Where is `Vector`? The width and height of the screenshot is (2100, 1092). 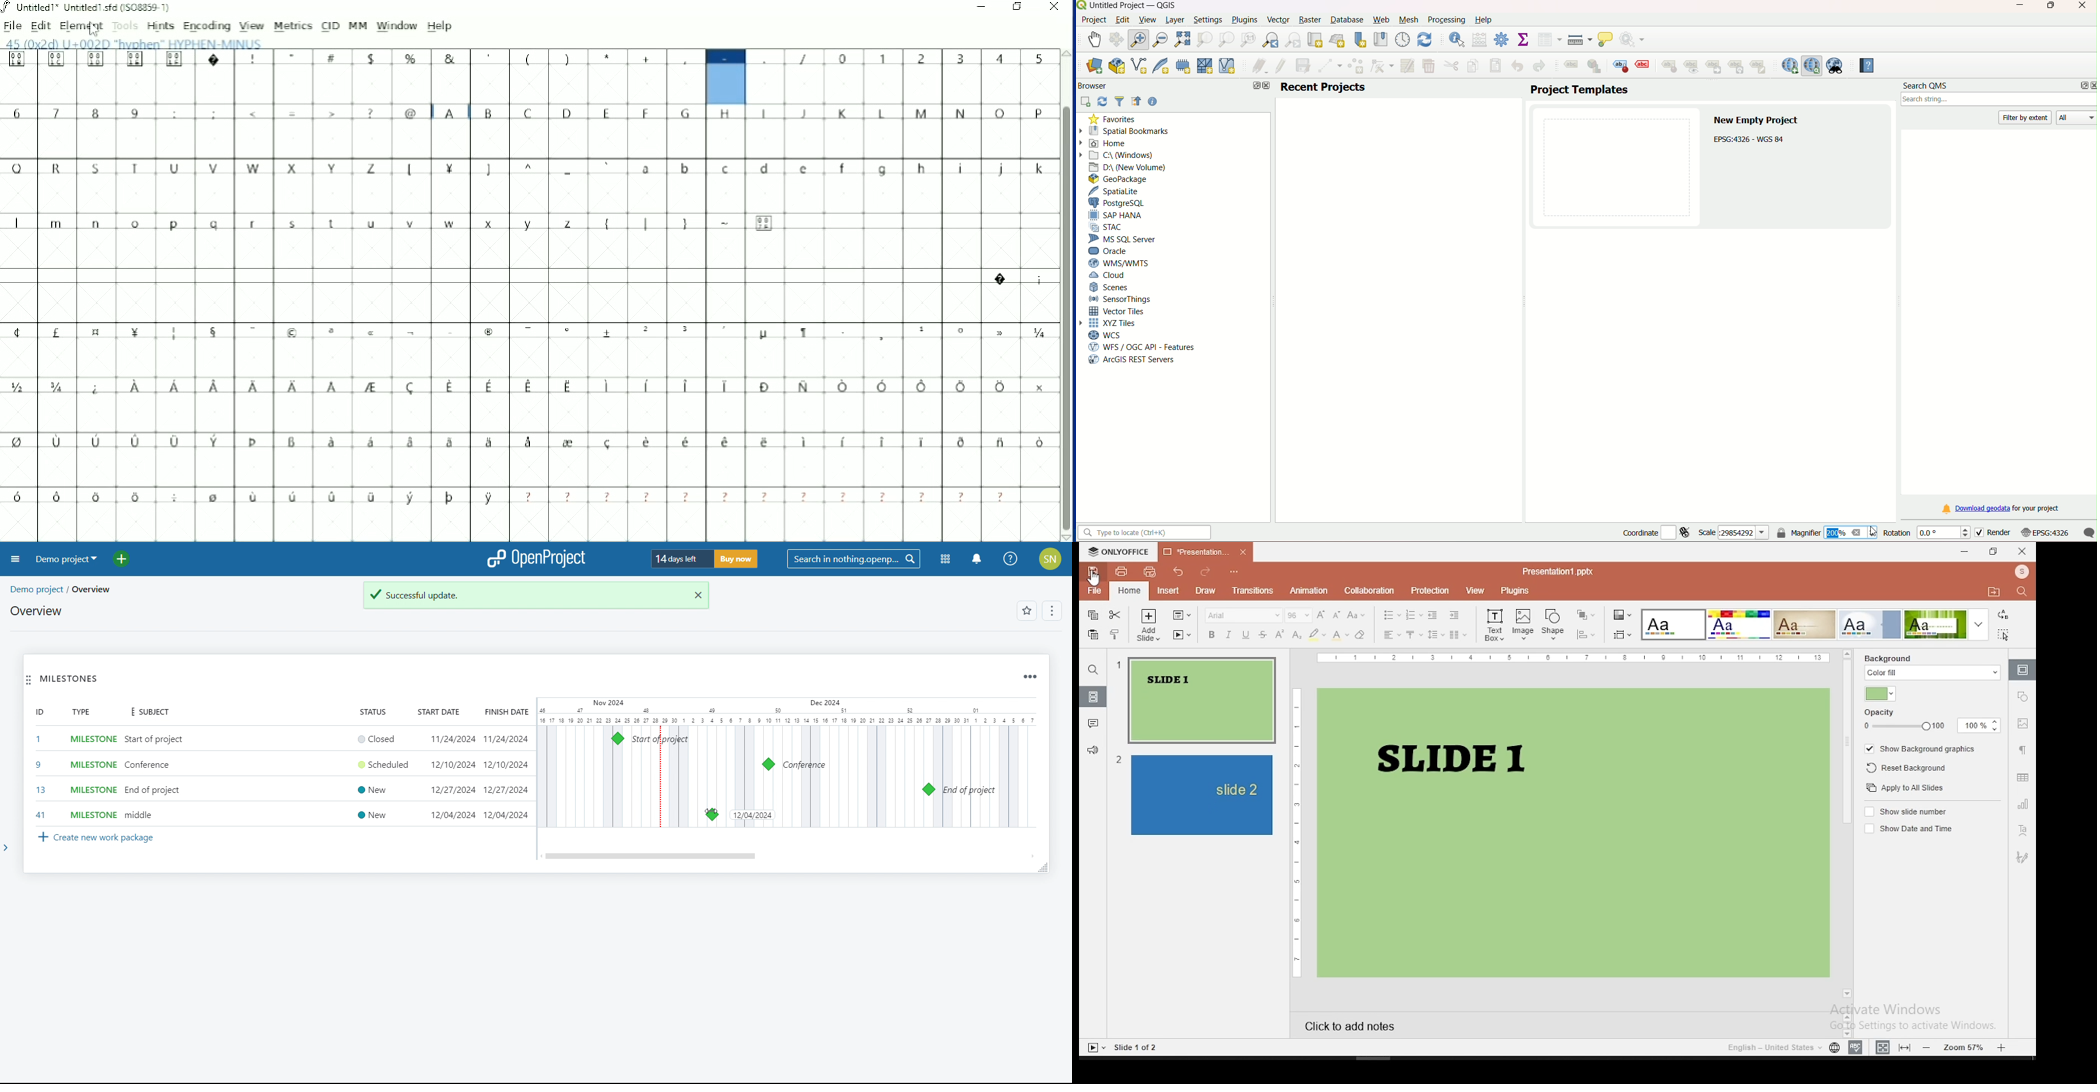 Vector is located at coordinates (1277, 19).